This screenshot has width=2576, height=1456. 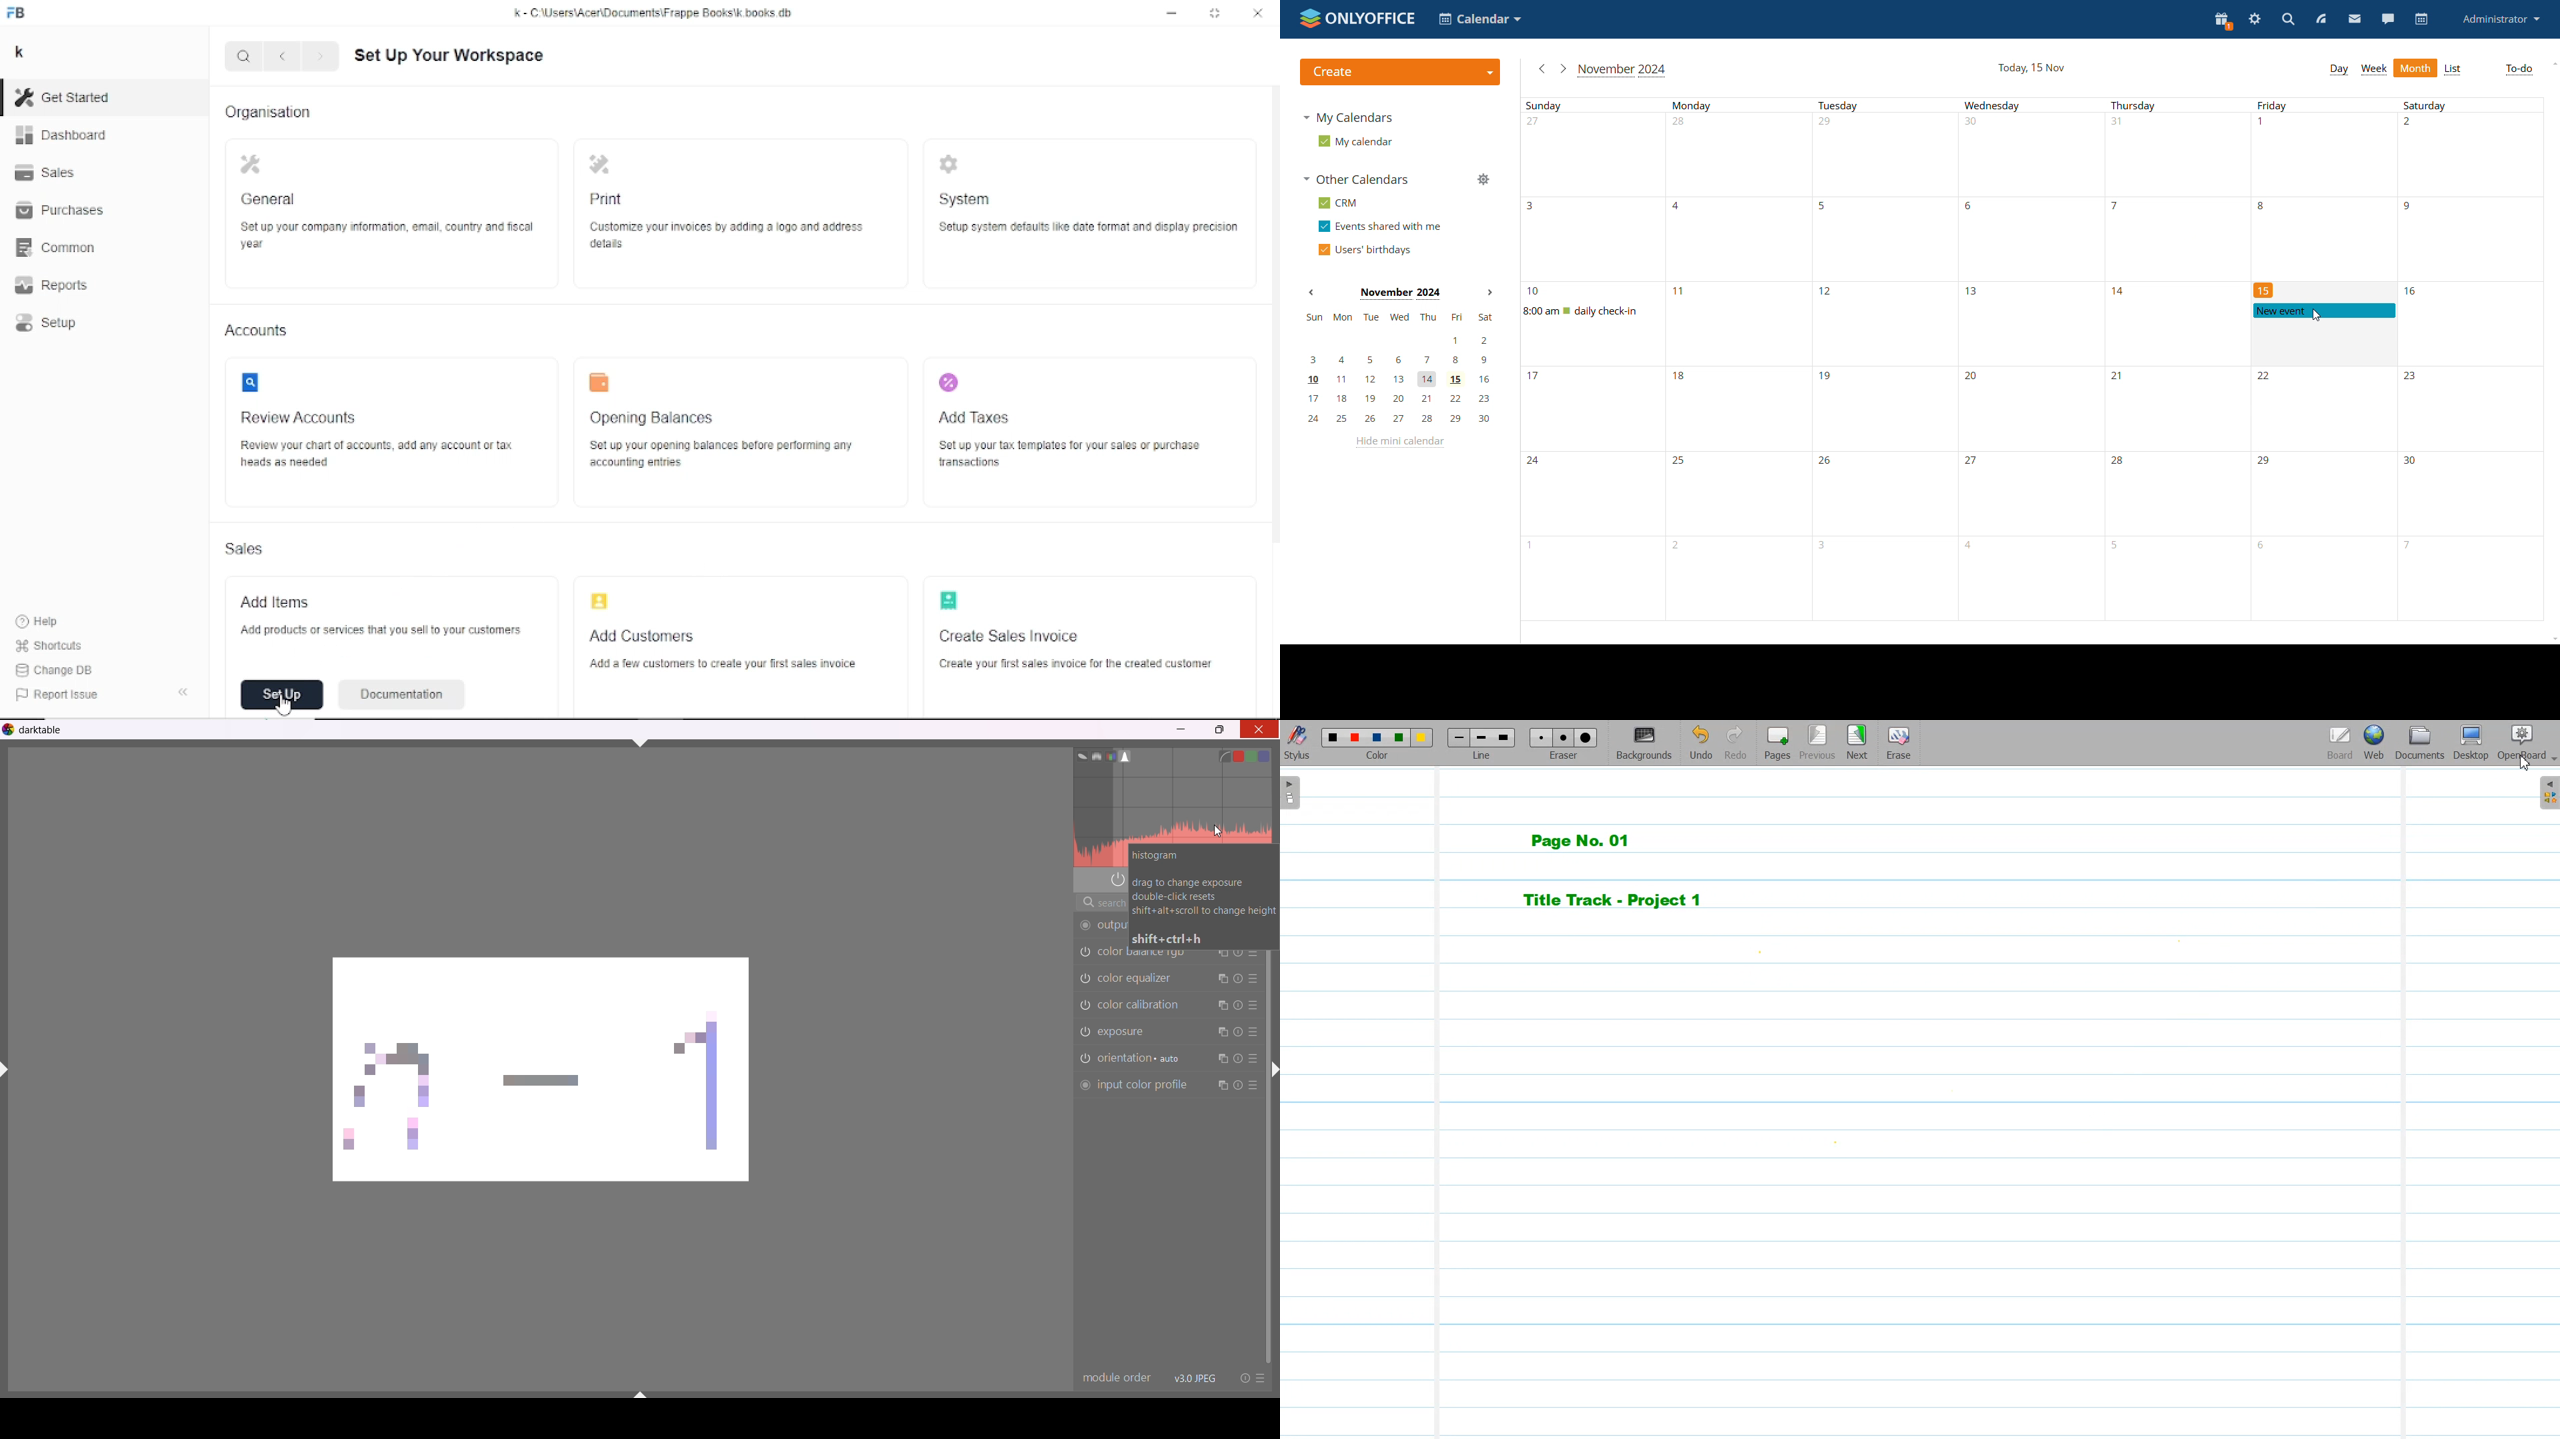 What do you see at coordinates (1089, 200) in the screenshot?
I see ` System  Setup system defaults like date format and display precision.` at bounding box center [1089, 200].